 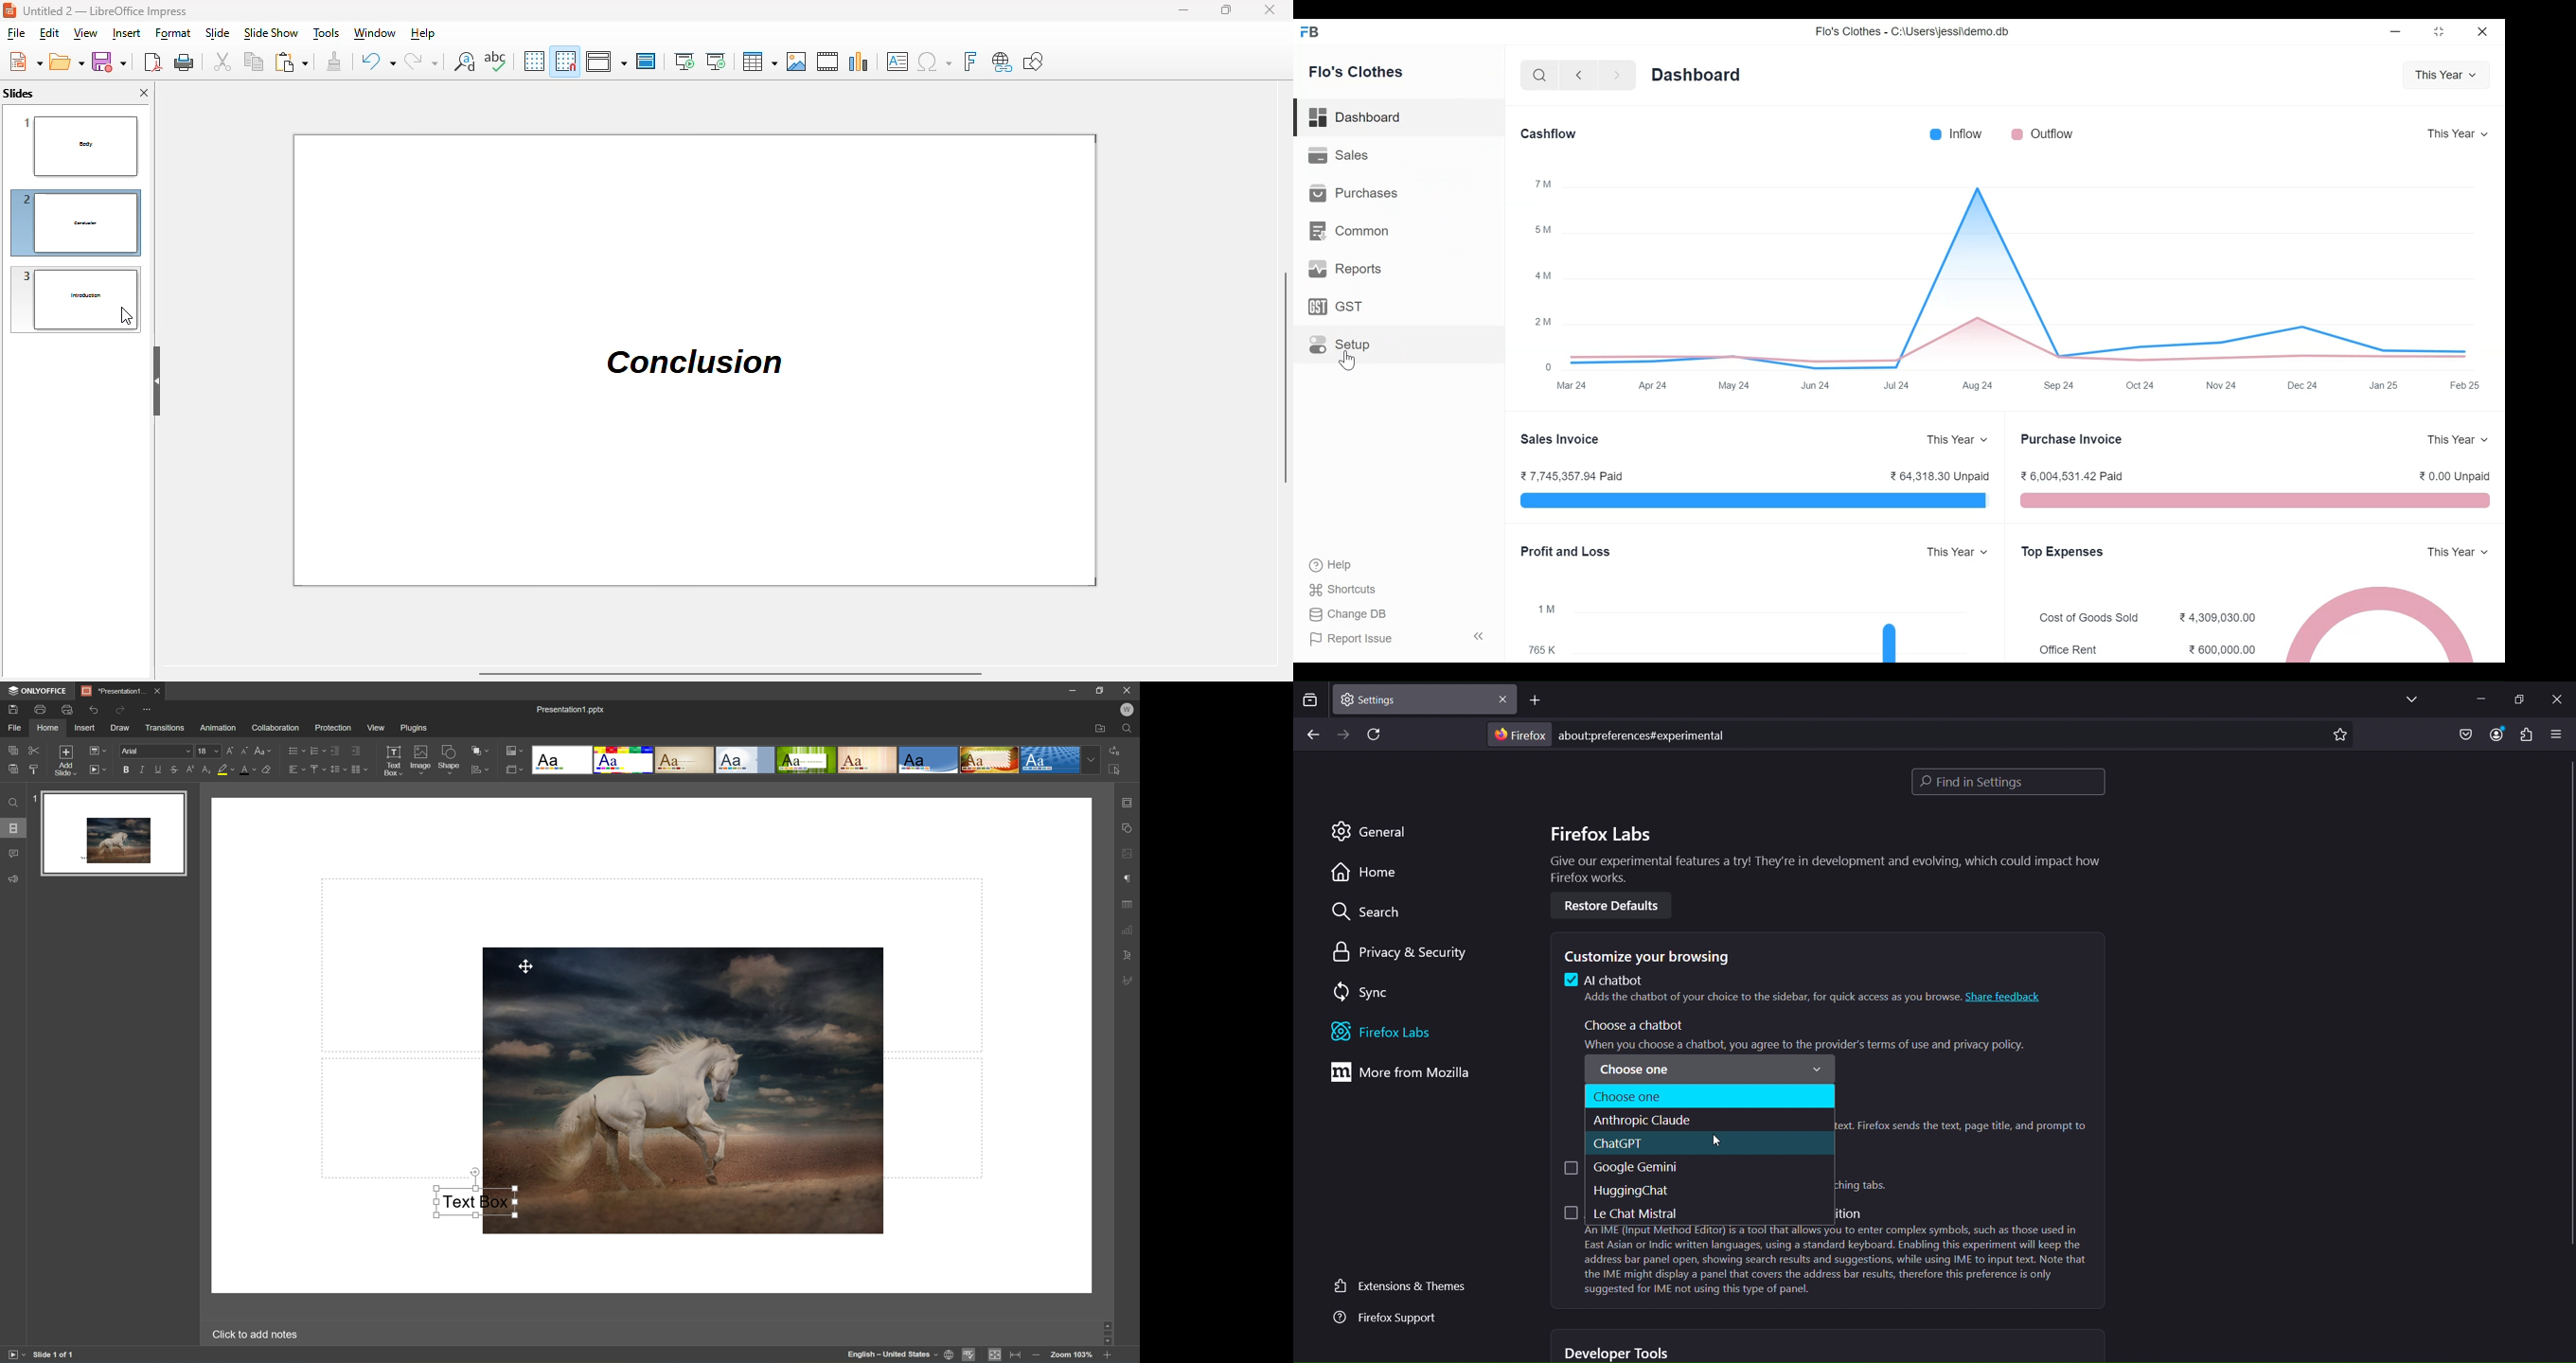 What do you see at coordinates (1548, 367) in the screenshot?
I see `0` at bounding box center [1548, 367].